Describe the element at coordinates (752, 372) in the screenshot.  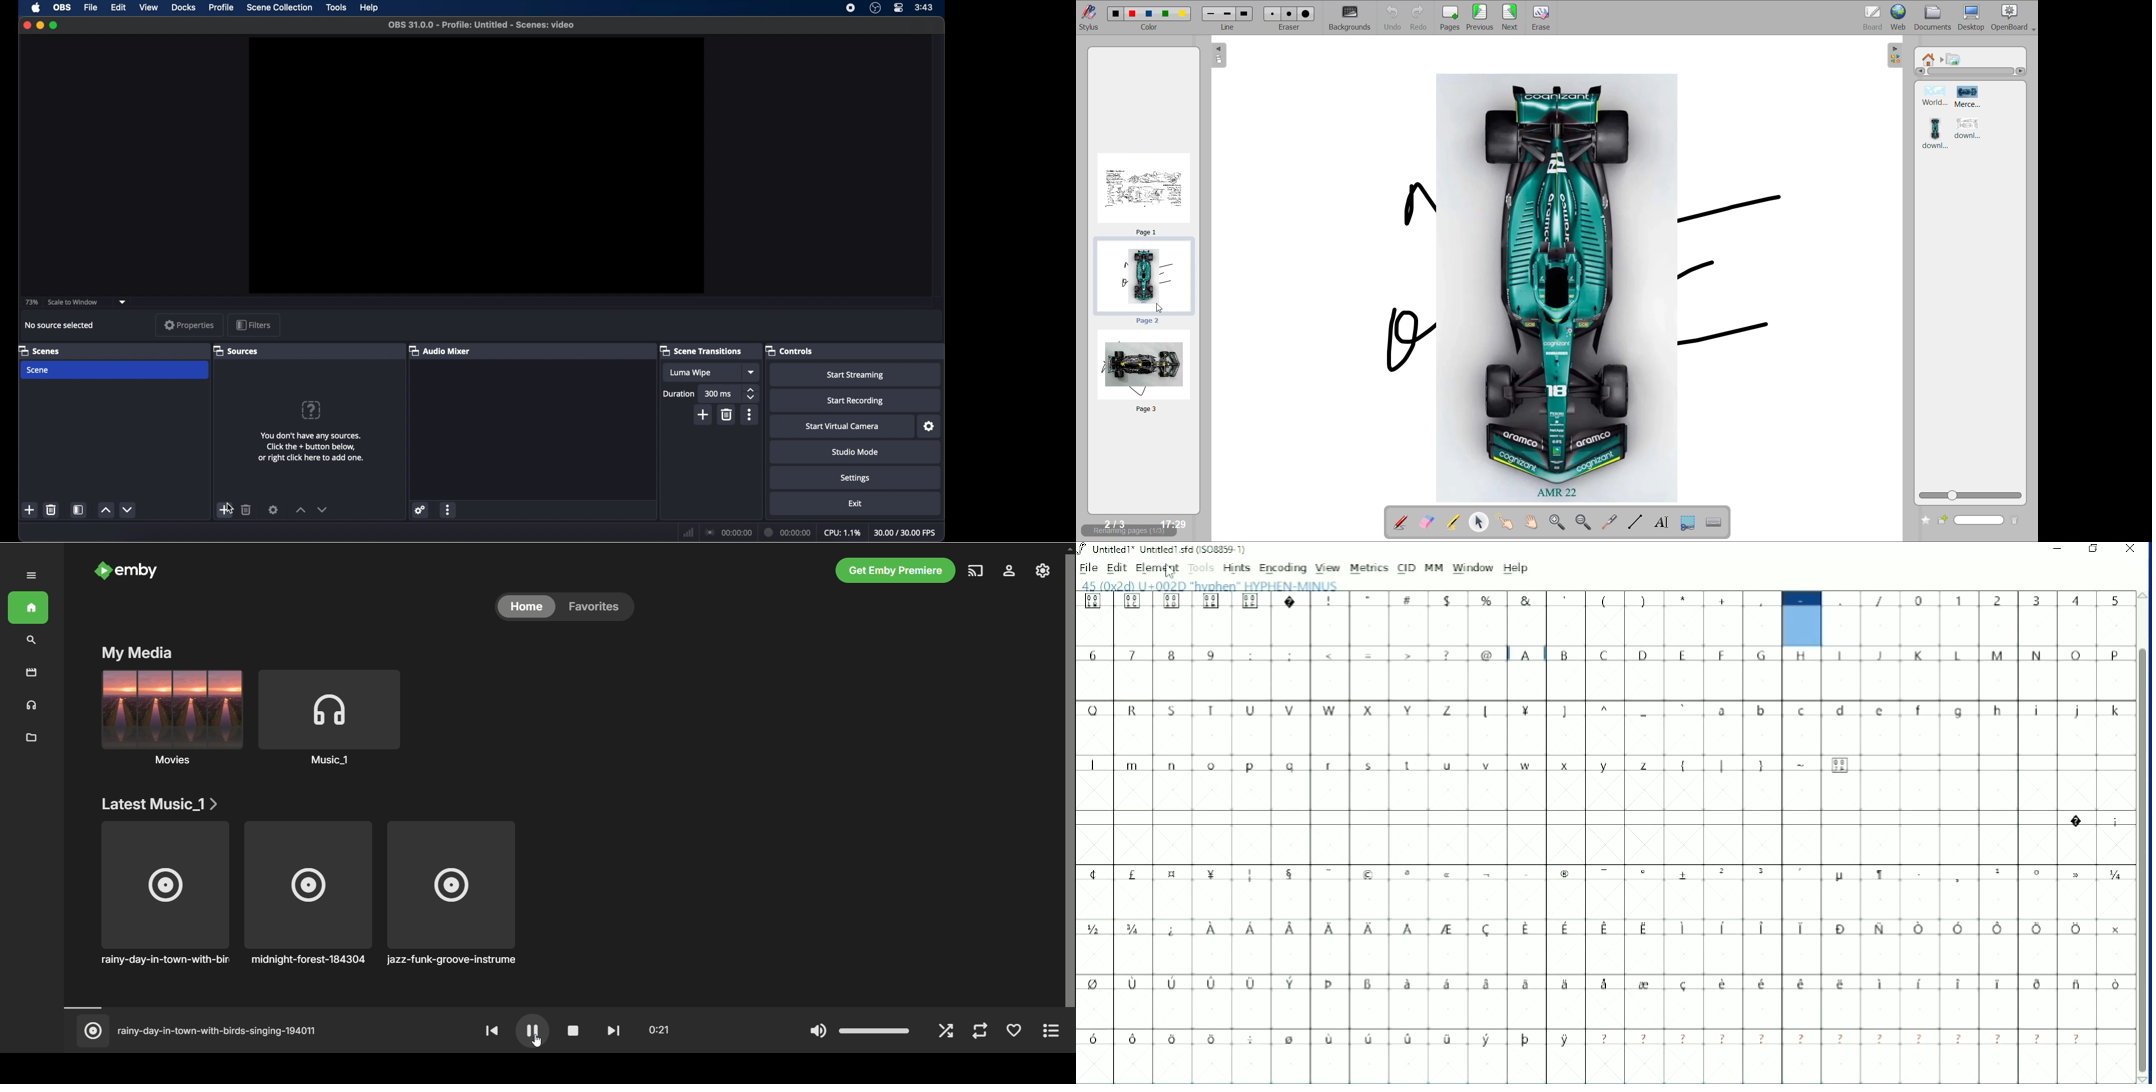
I see `dropdown` at that location.